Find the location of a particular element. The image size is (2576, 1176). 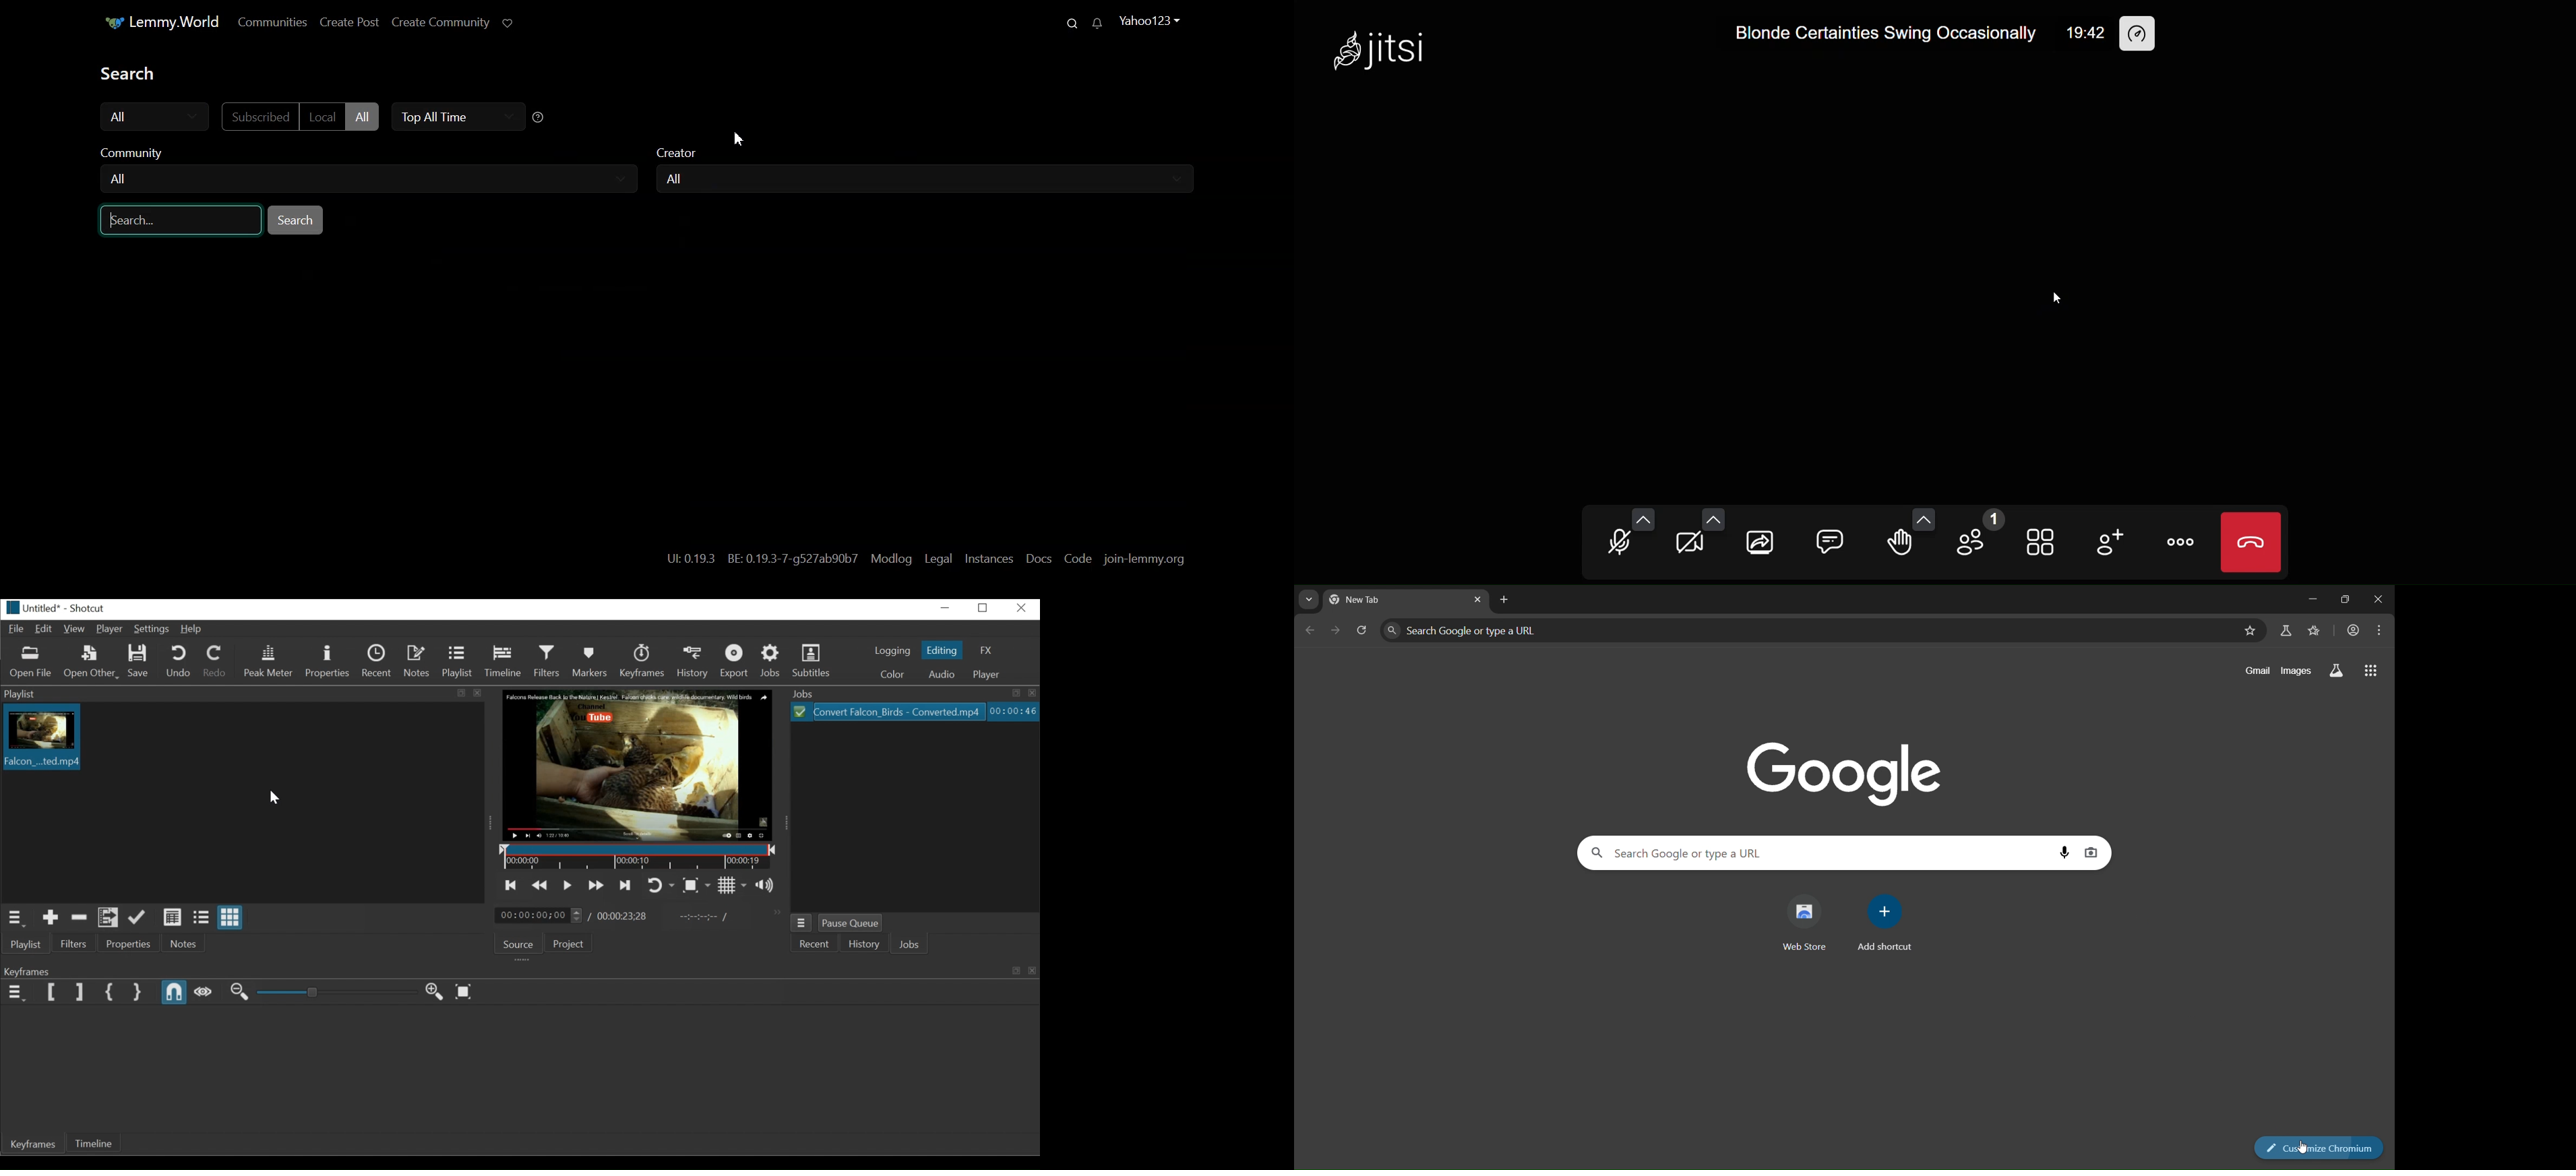

Elapsed: Hours: Minutes: Seconds is located at coordinates (1013, 711).